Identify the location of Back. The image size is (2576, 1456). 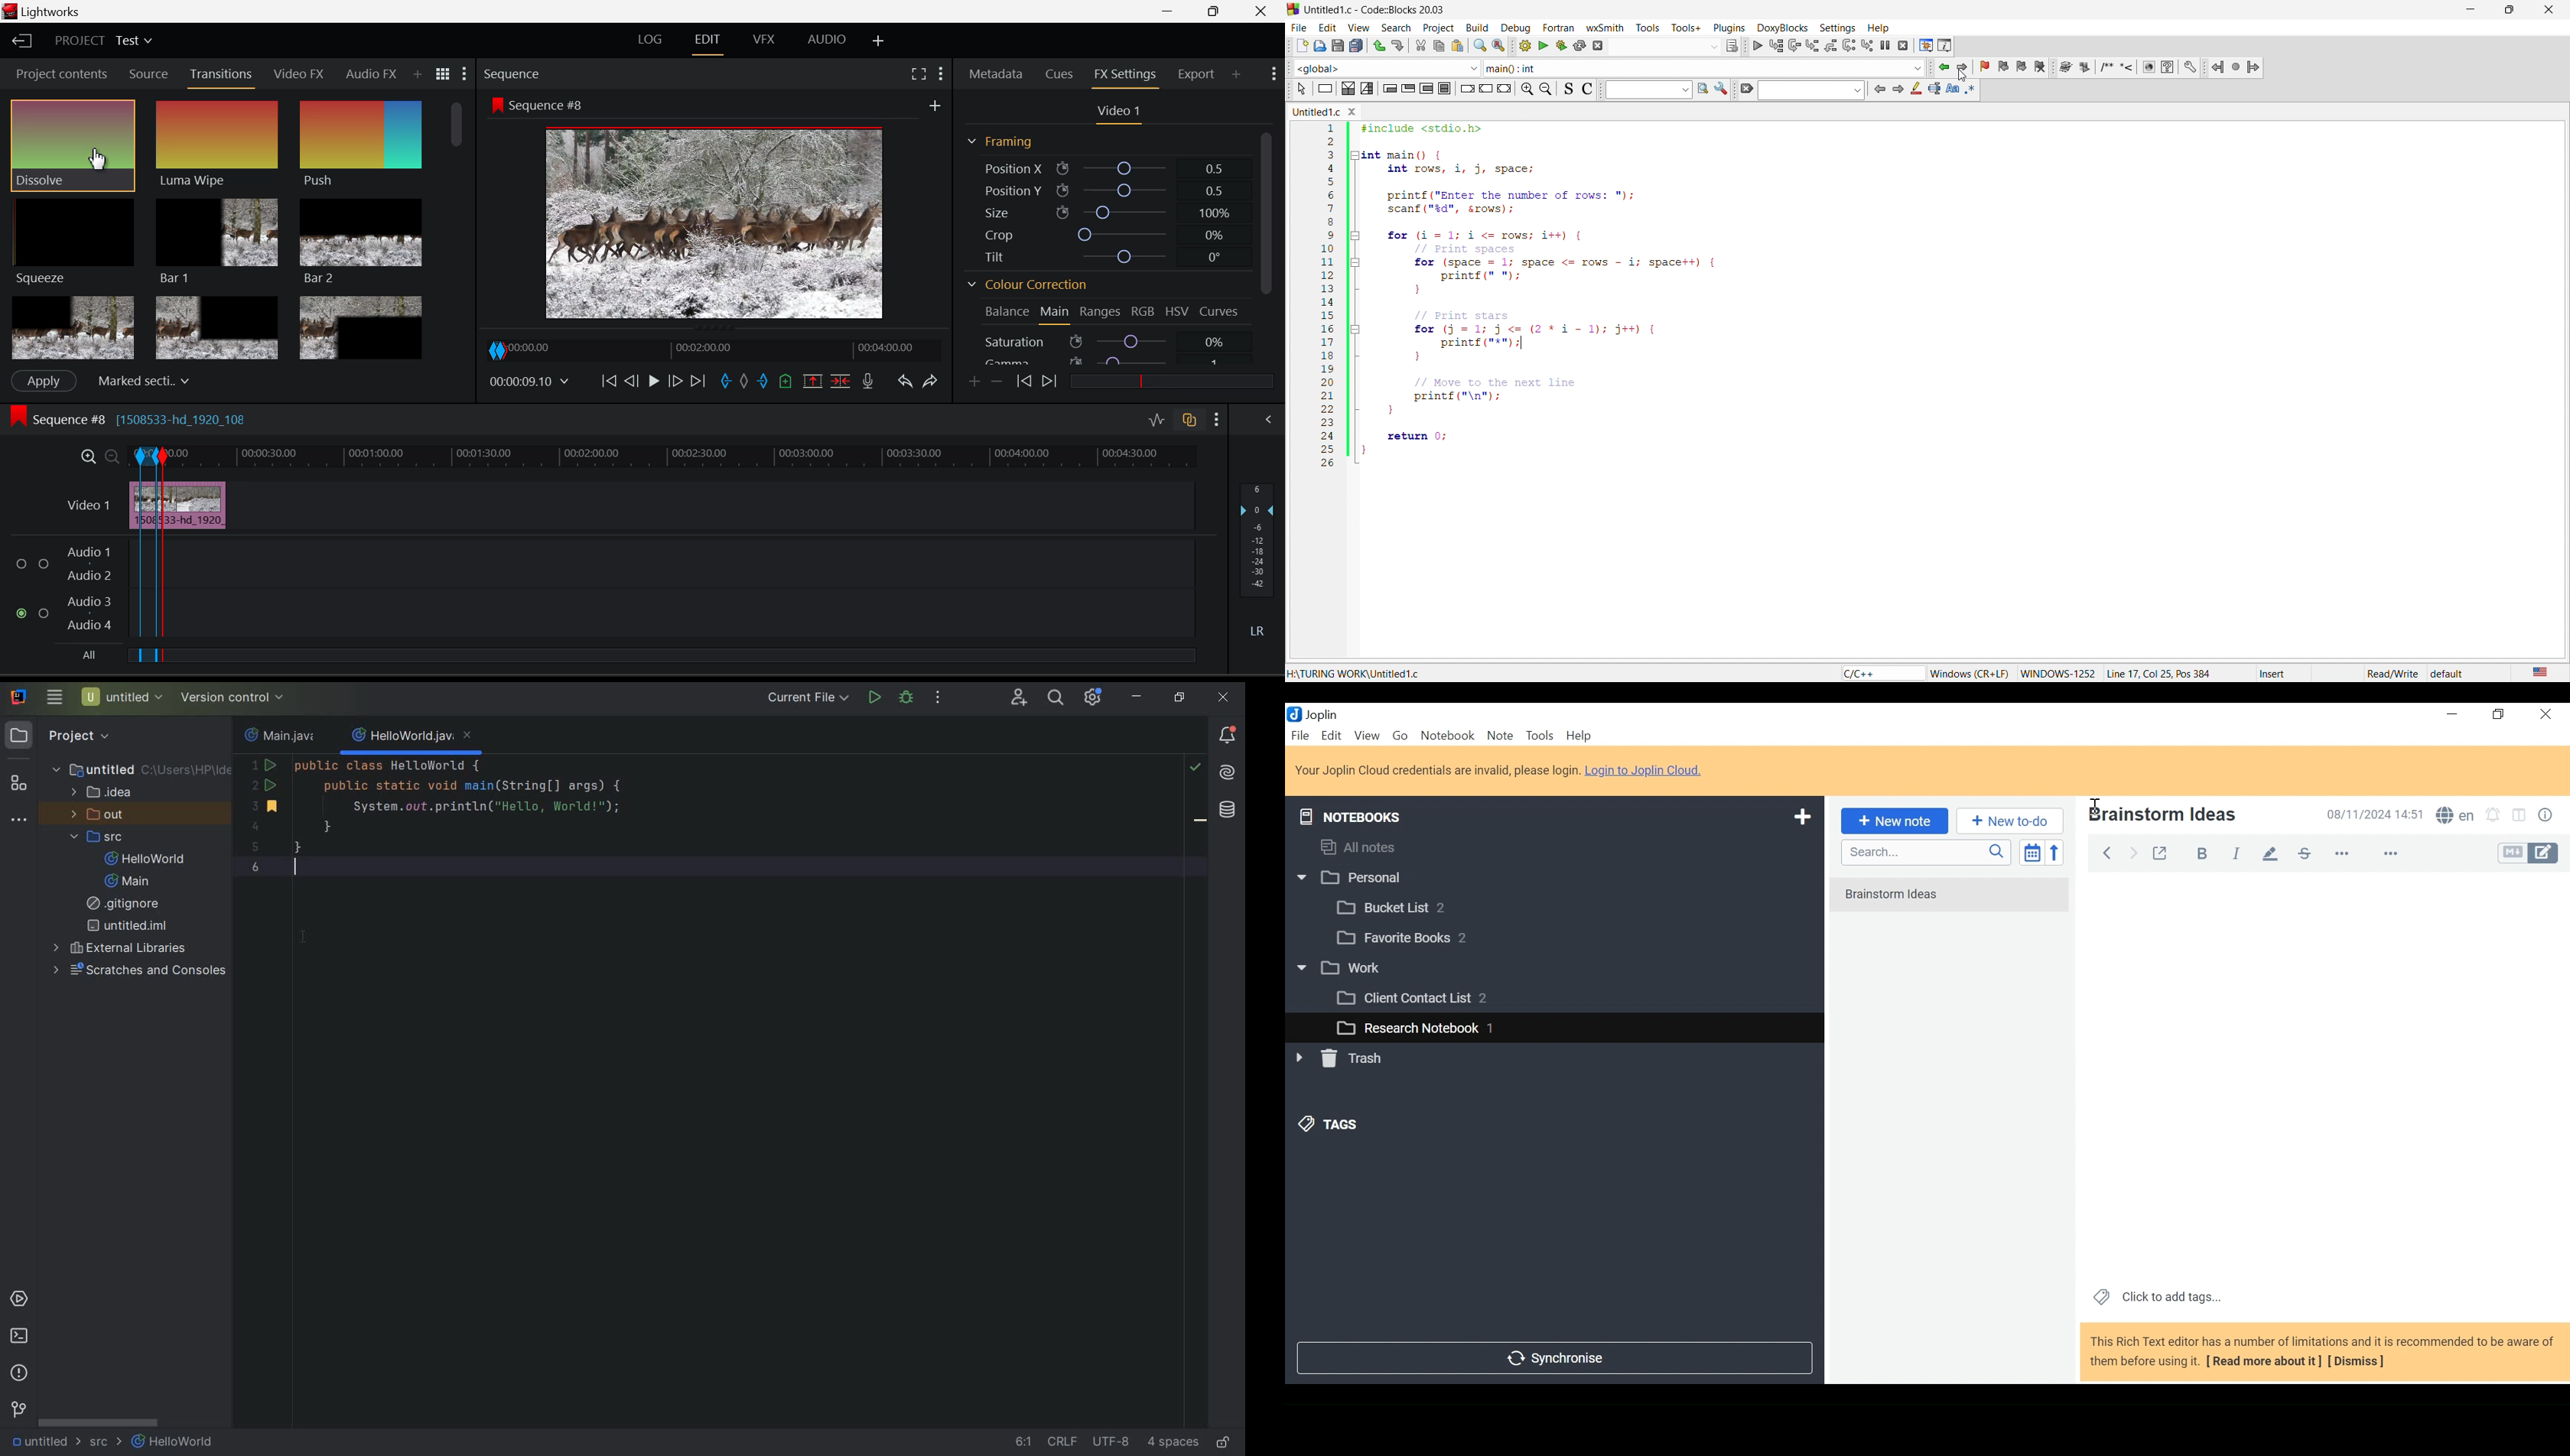
(2106, 851).